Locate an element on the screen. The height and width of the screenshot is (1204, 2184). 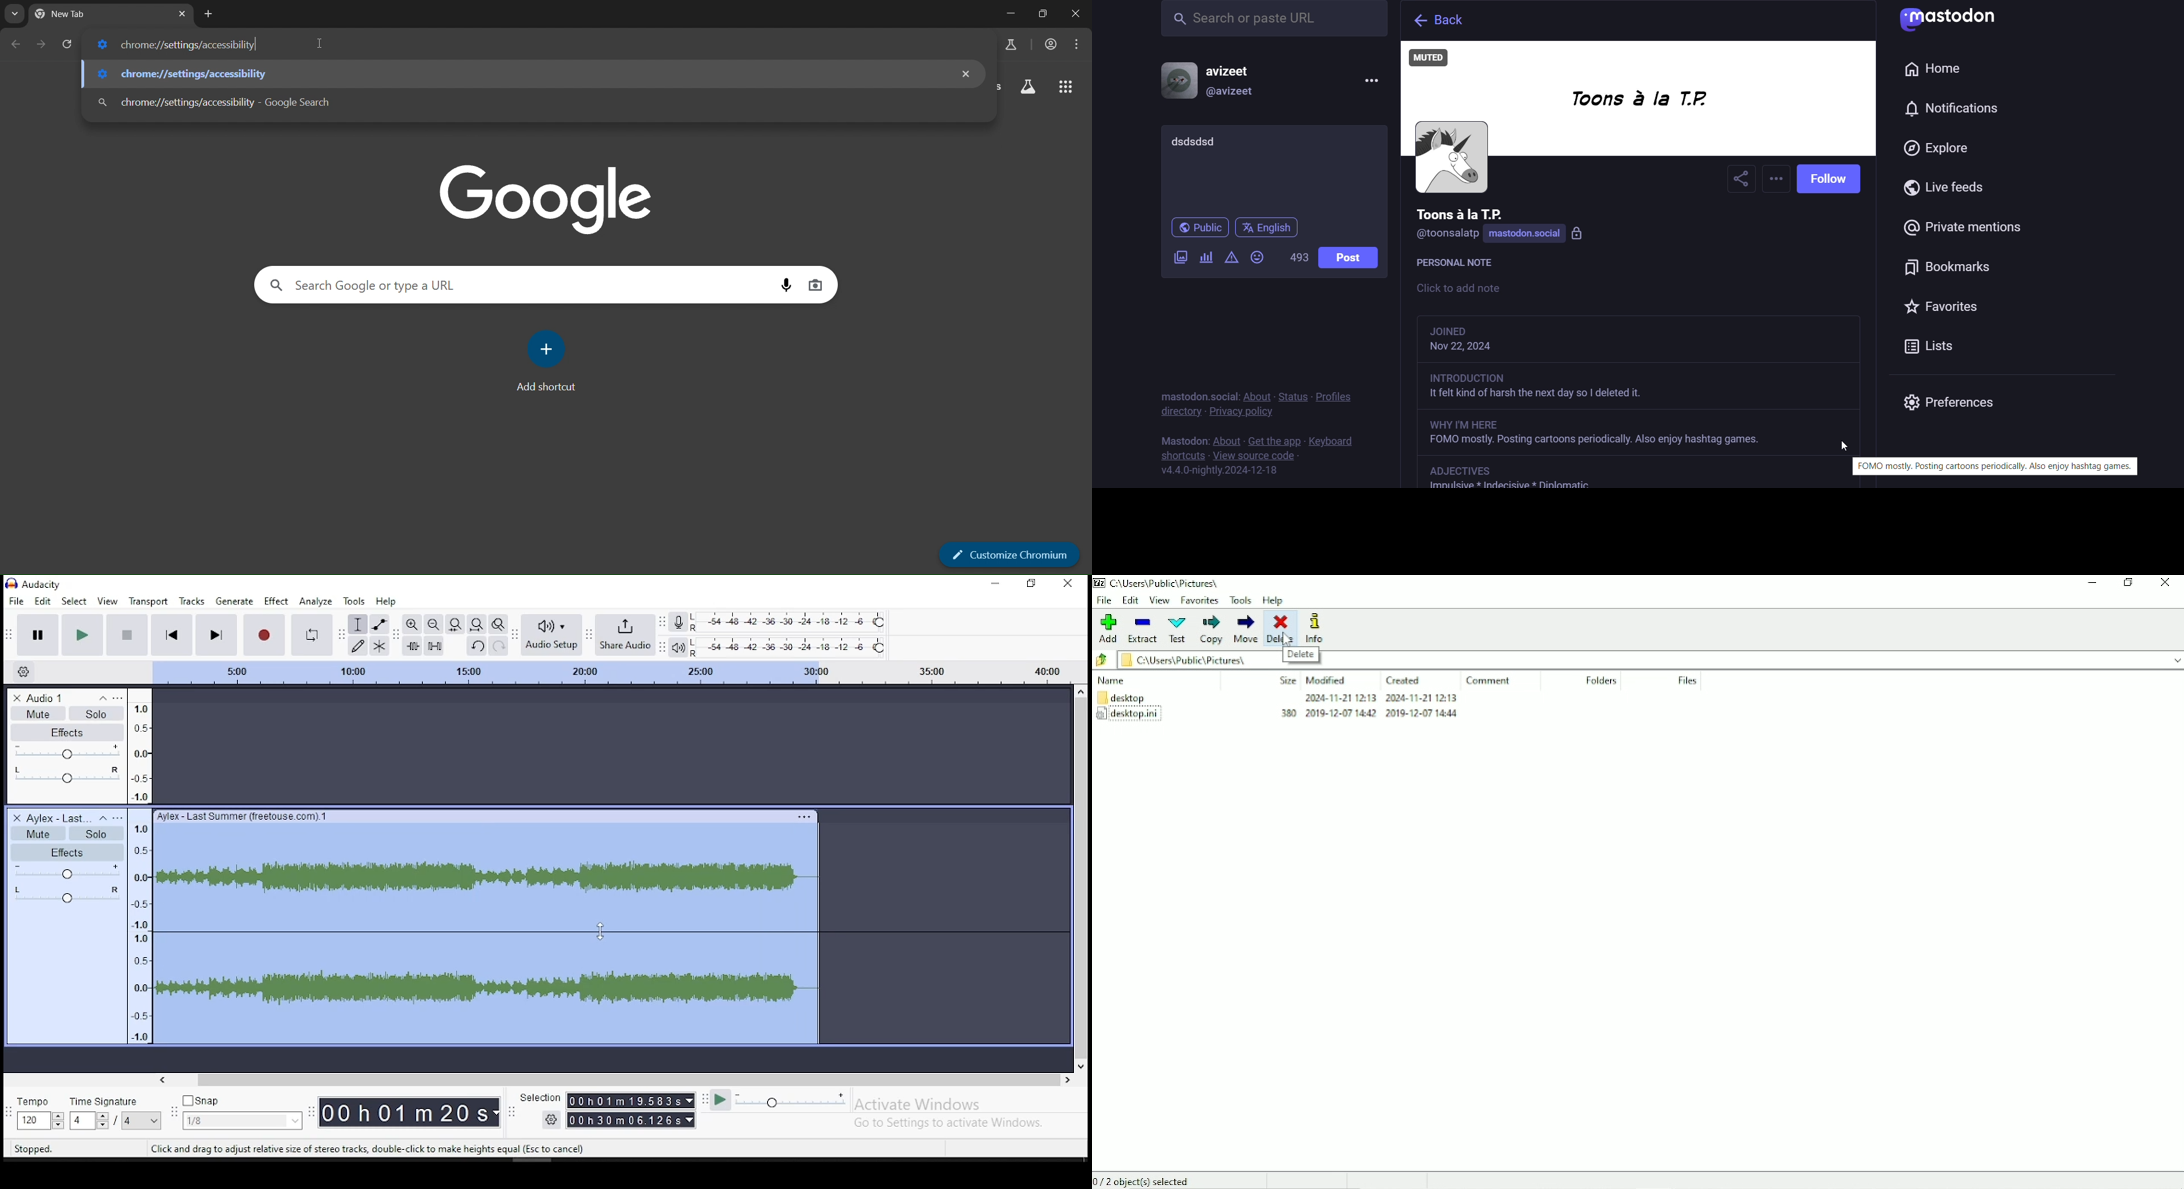
tracks is located at coordinates (193, 601).